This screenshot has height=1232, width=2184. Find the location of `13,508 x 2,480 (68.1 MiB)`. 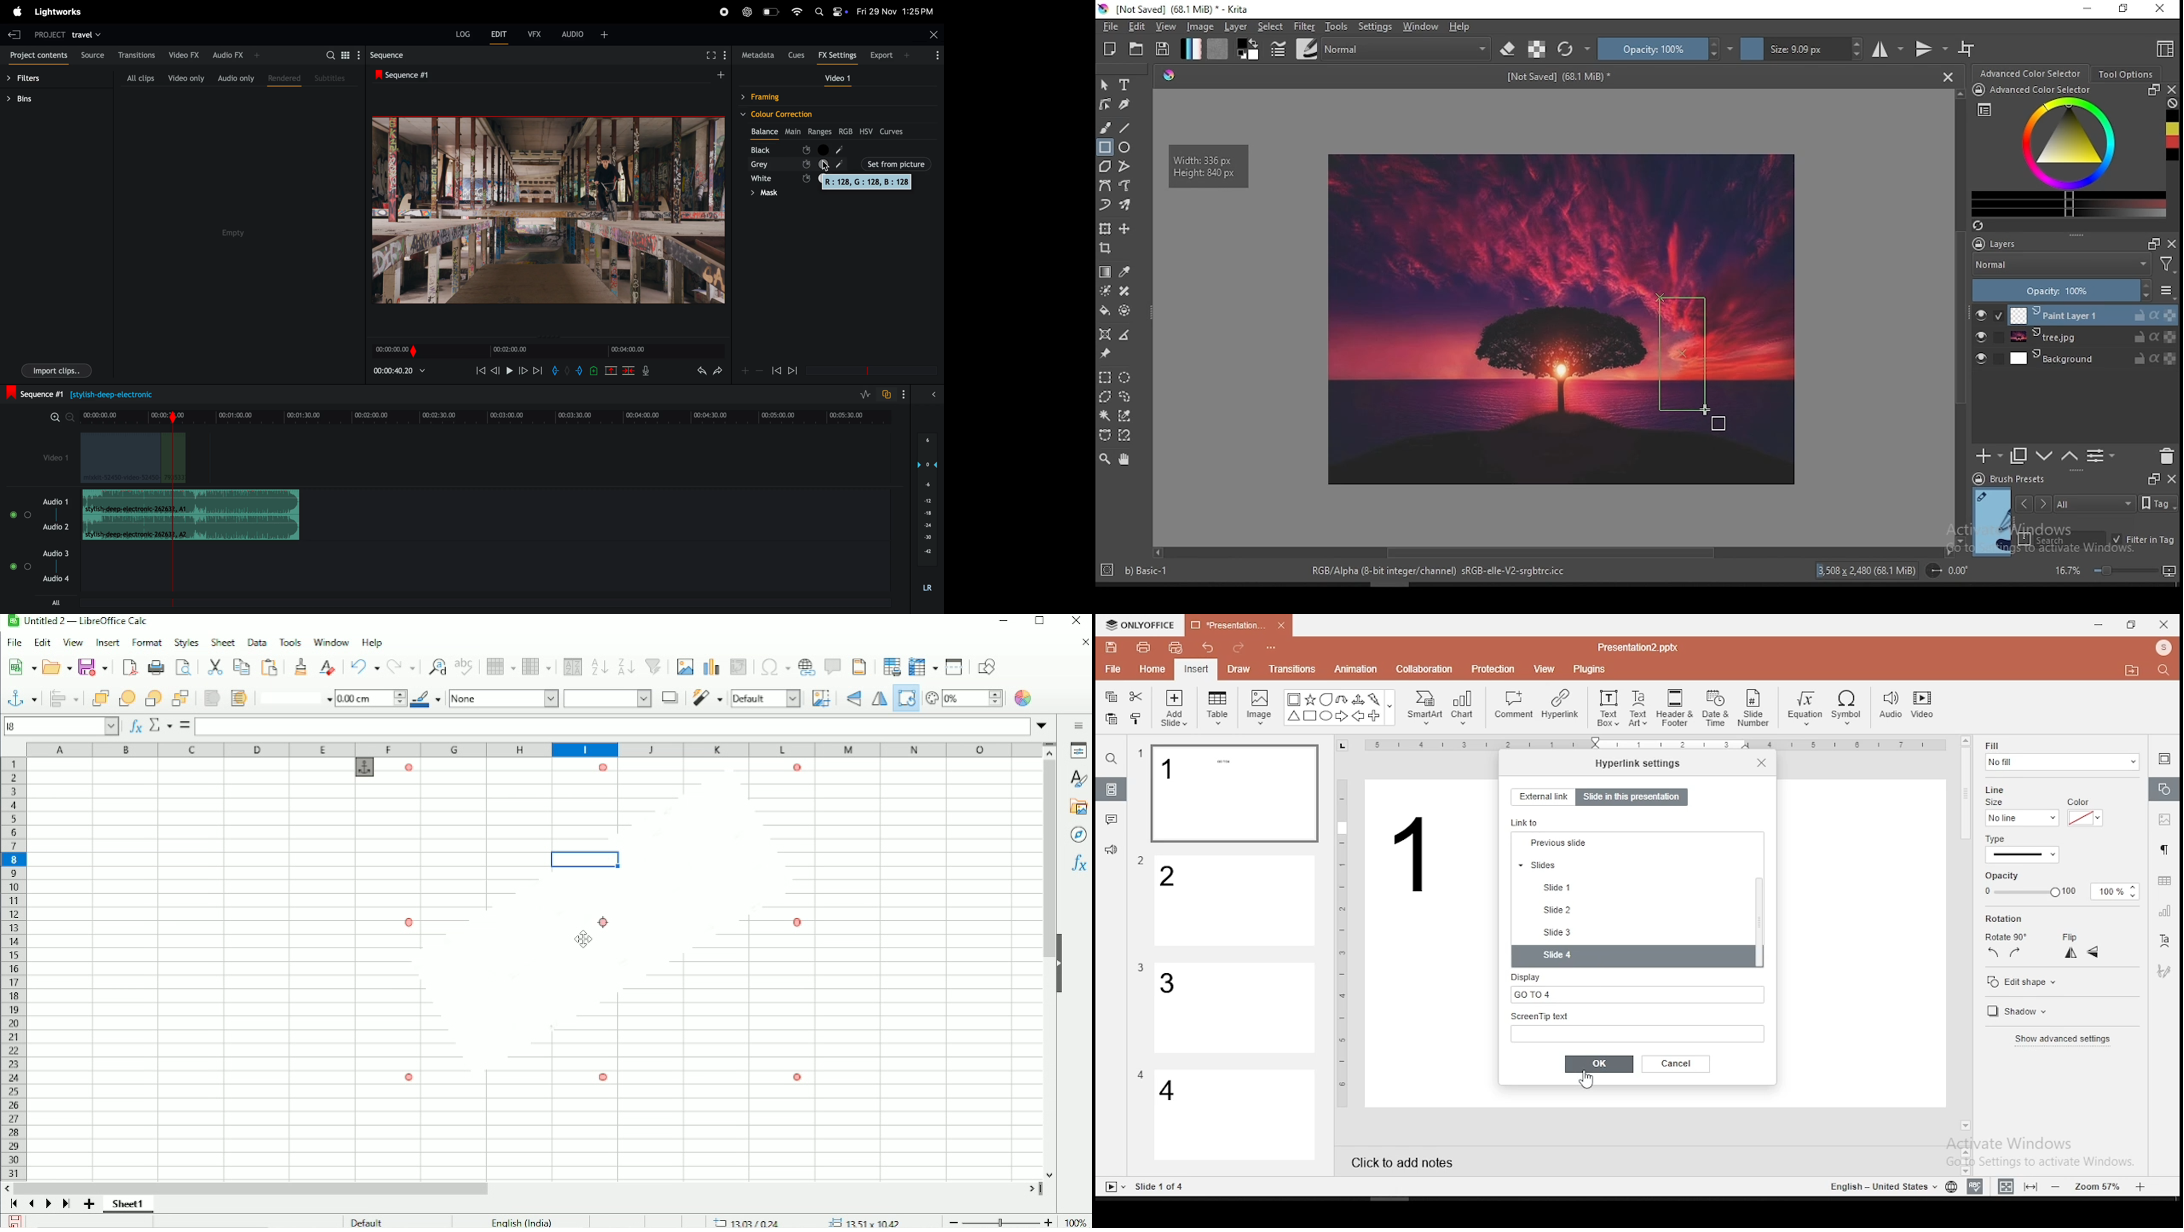

13,508 x 2,480 (68.1 MiB) is located at coordinates (1867, 570).